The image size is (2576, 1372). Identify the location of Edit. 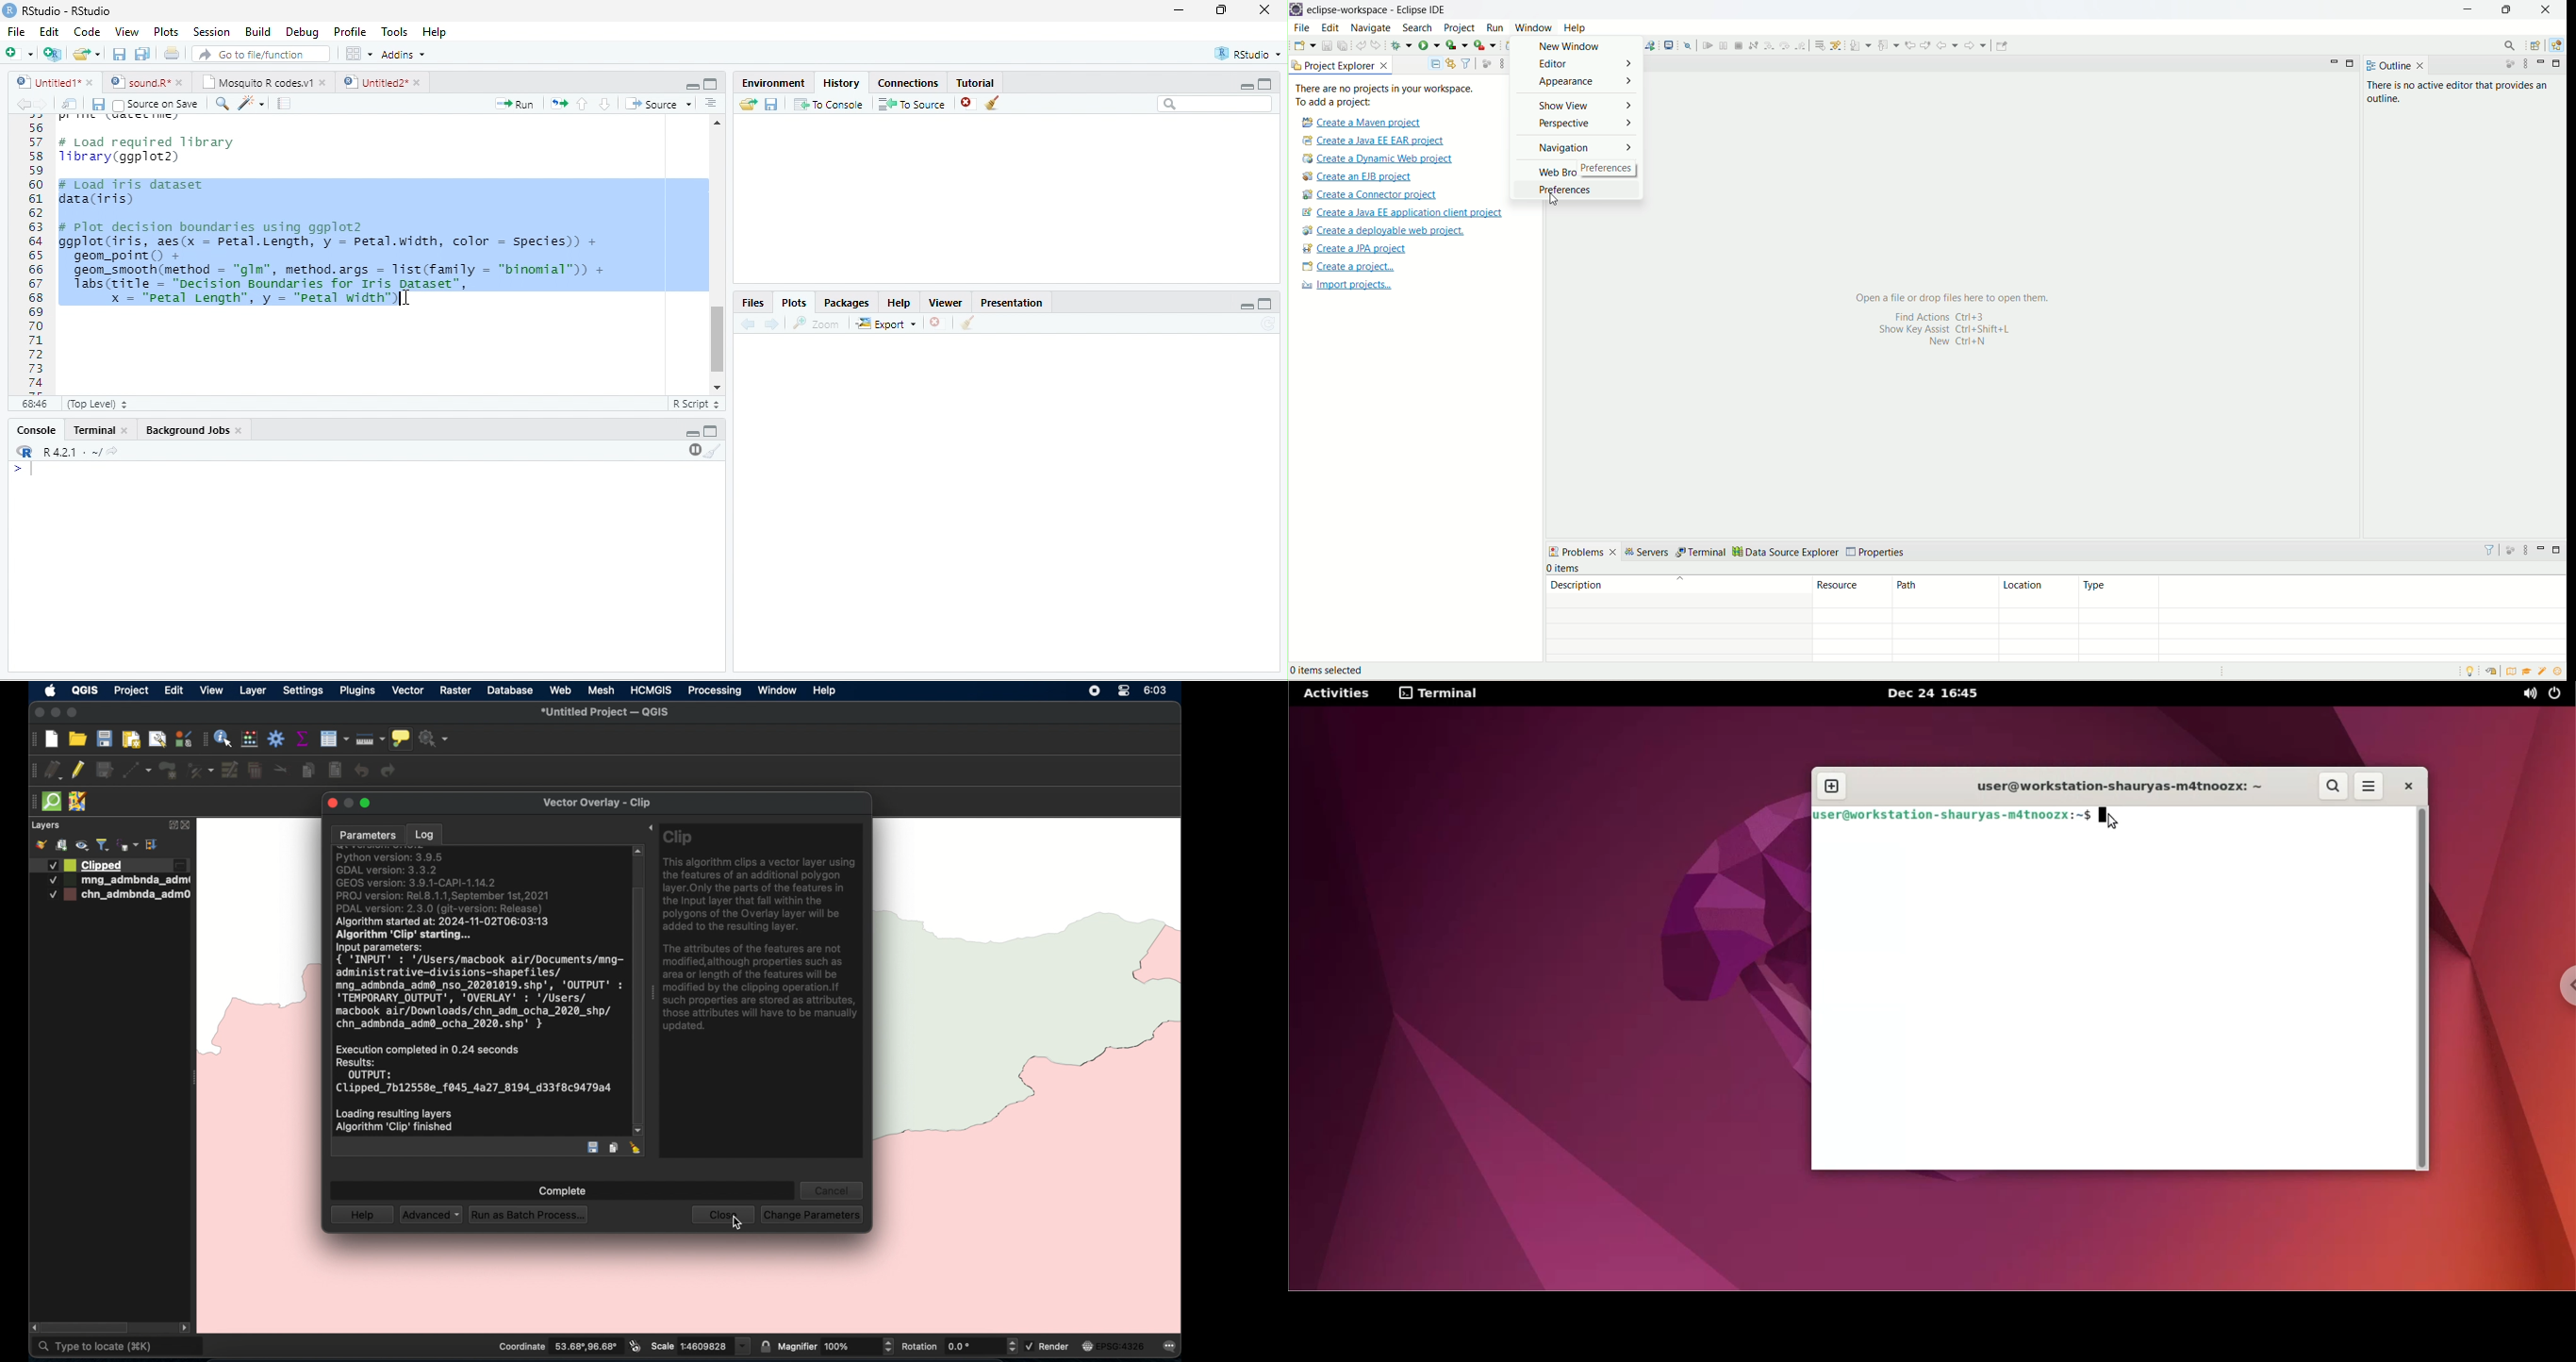
(49, 30).